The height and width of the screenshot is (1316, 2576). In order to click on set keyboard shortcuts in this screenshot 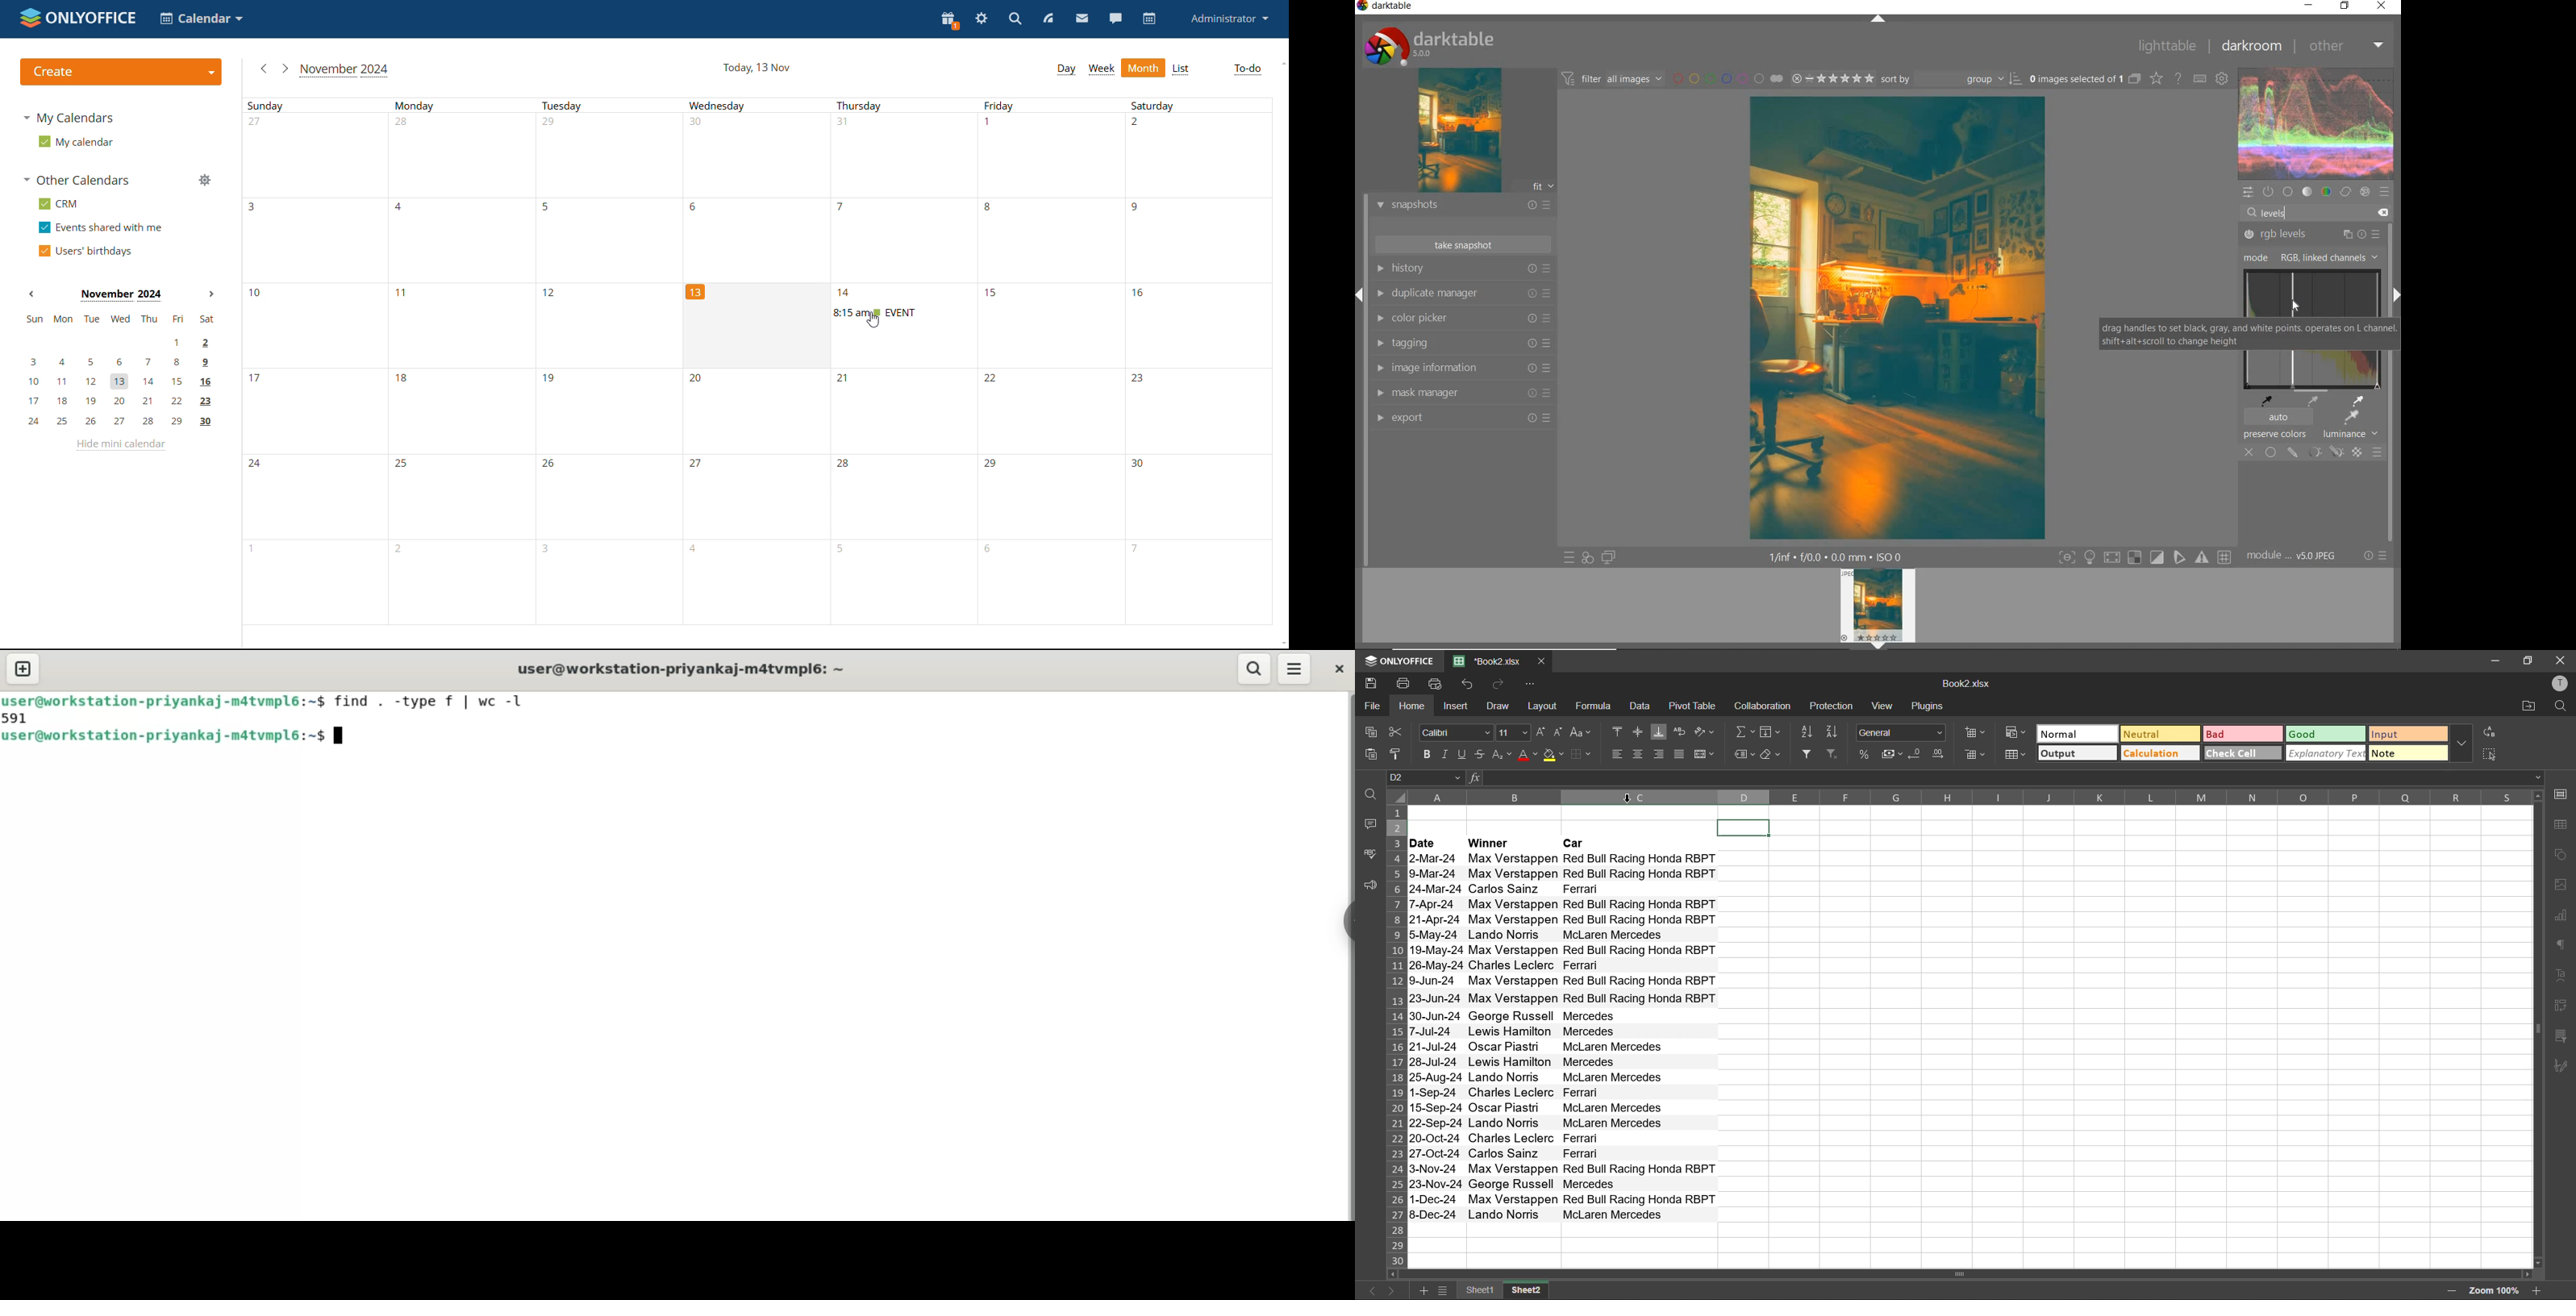, I will do `click(2199, 80)`.